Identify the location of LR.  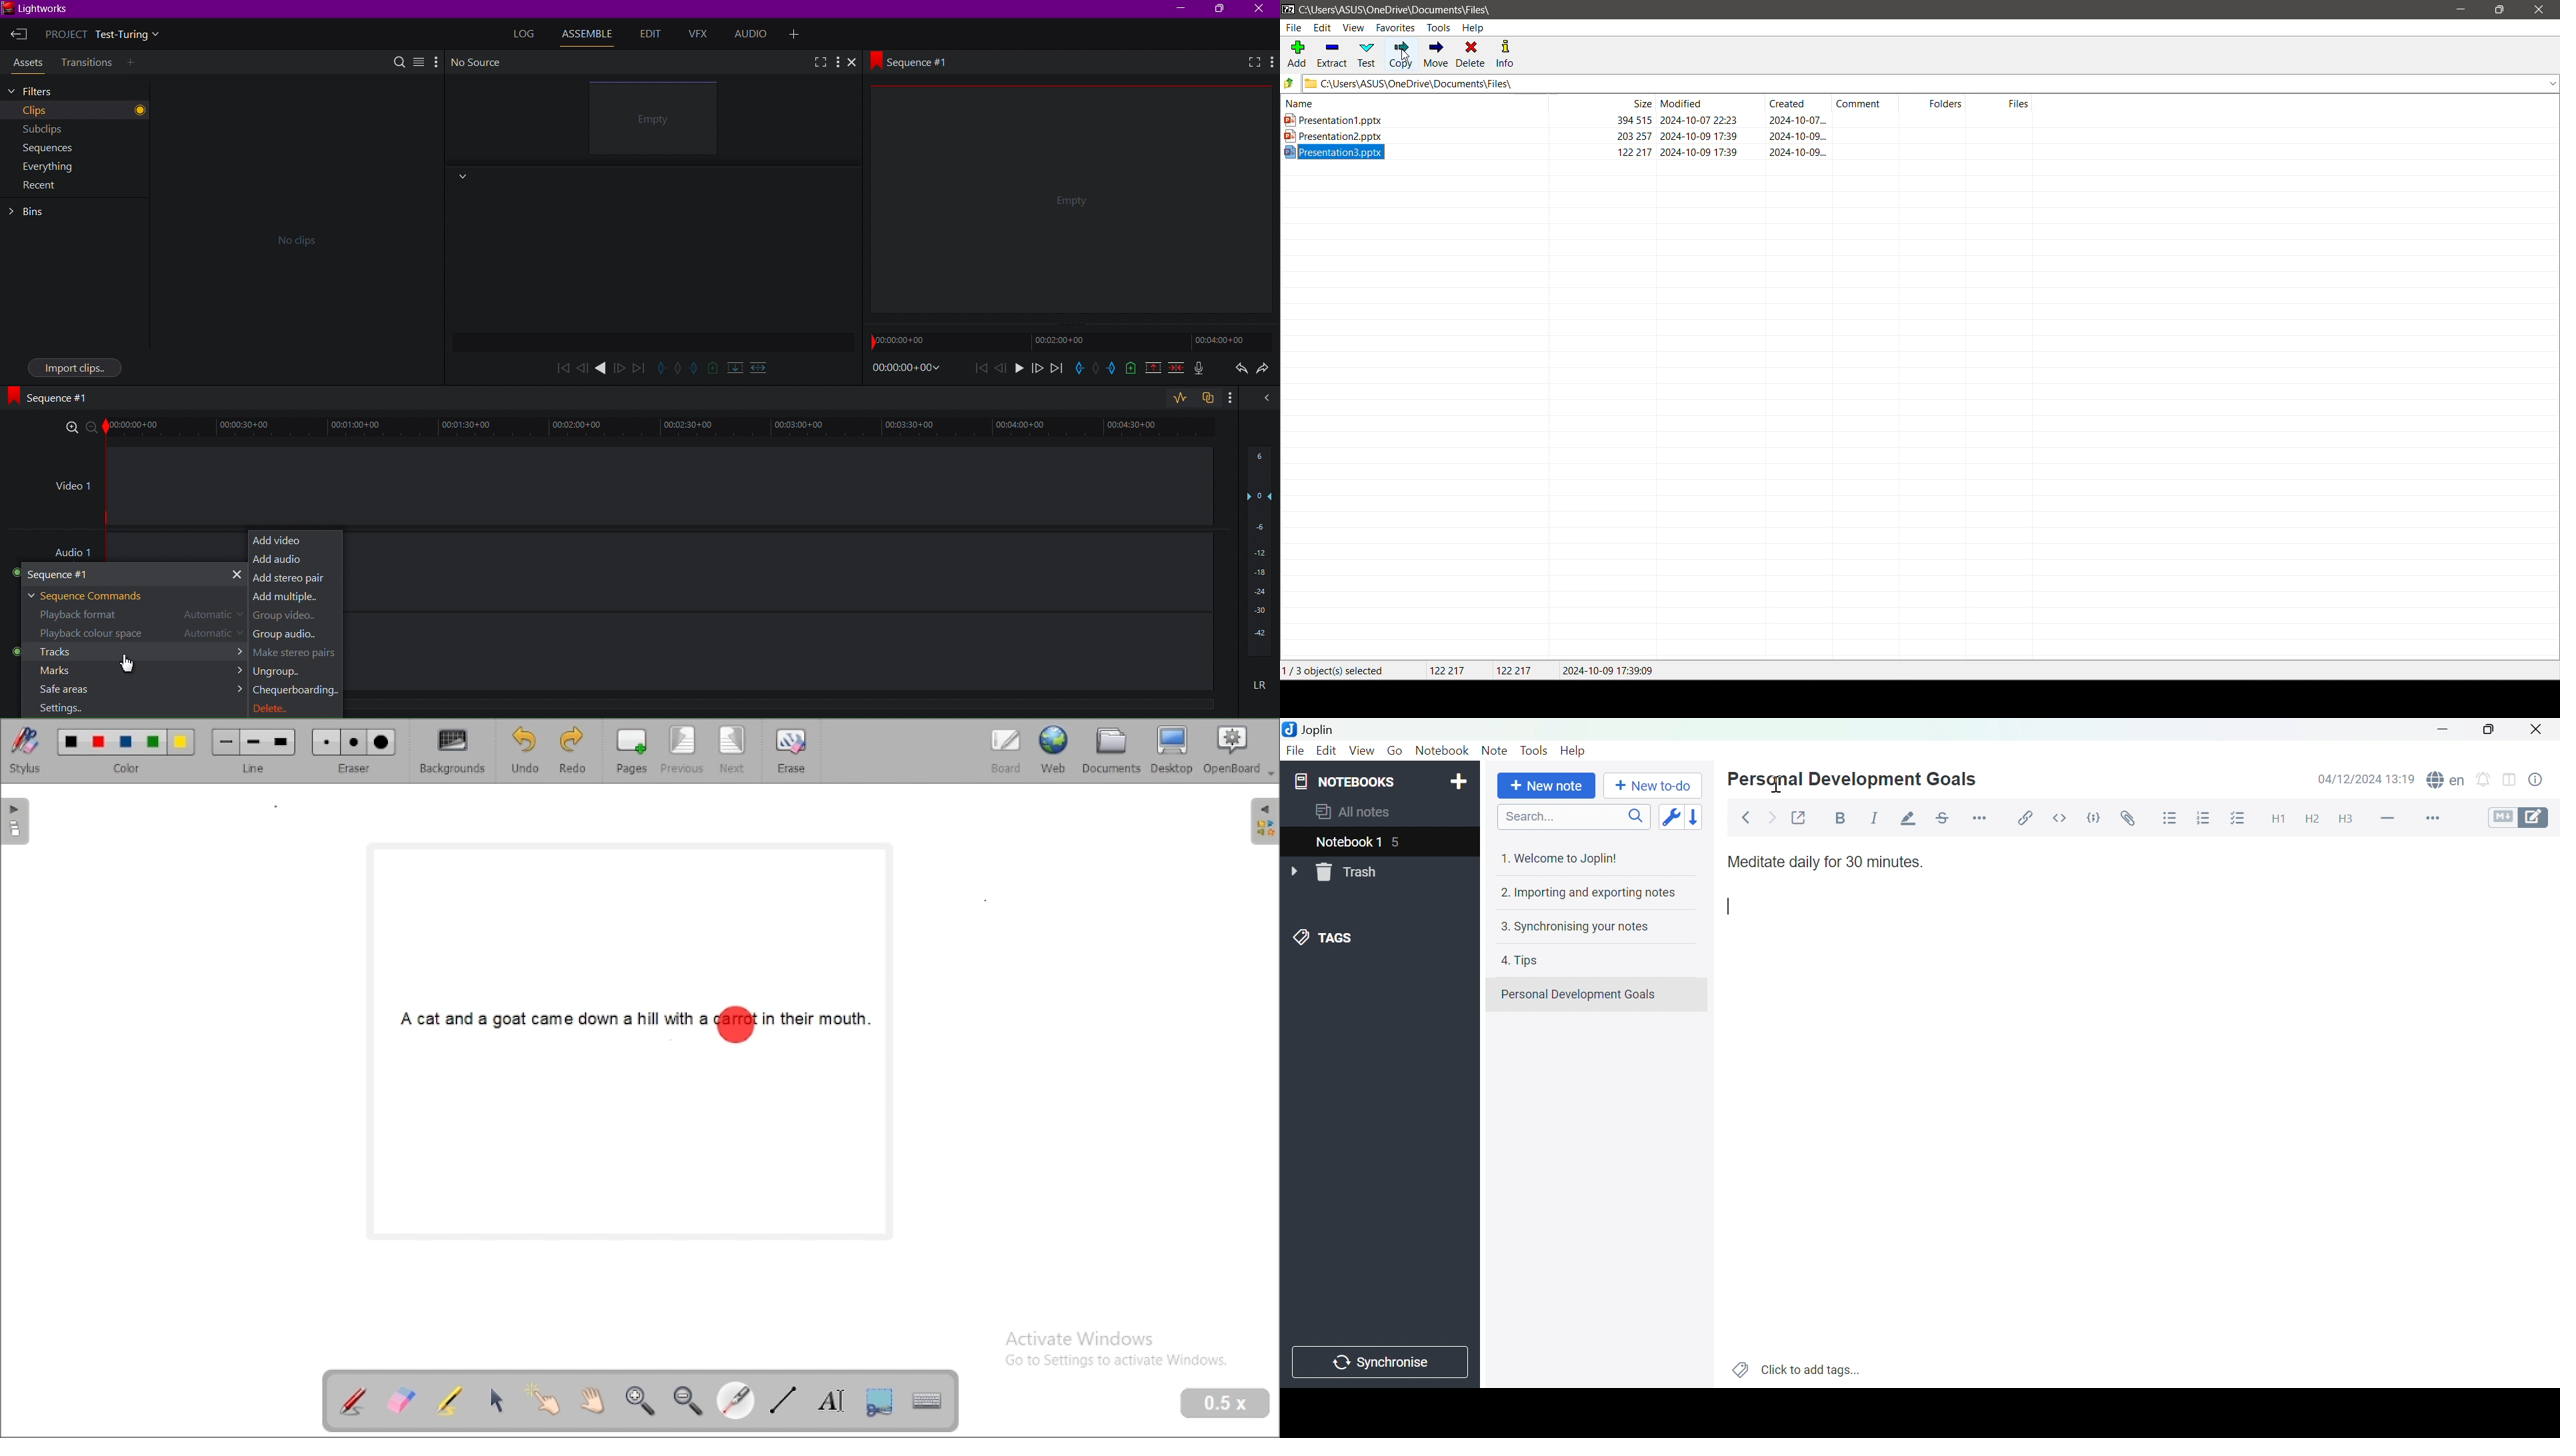
(1257, 689).